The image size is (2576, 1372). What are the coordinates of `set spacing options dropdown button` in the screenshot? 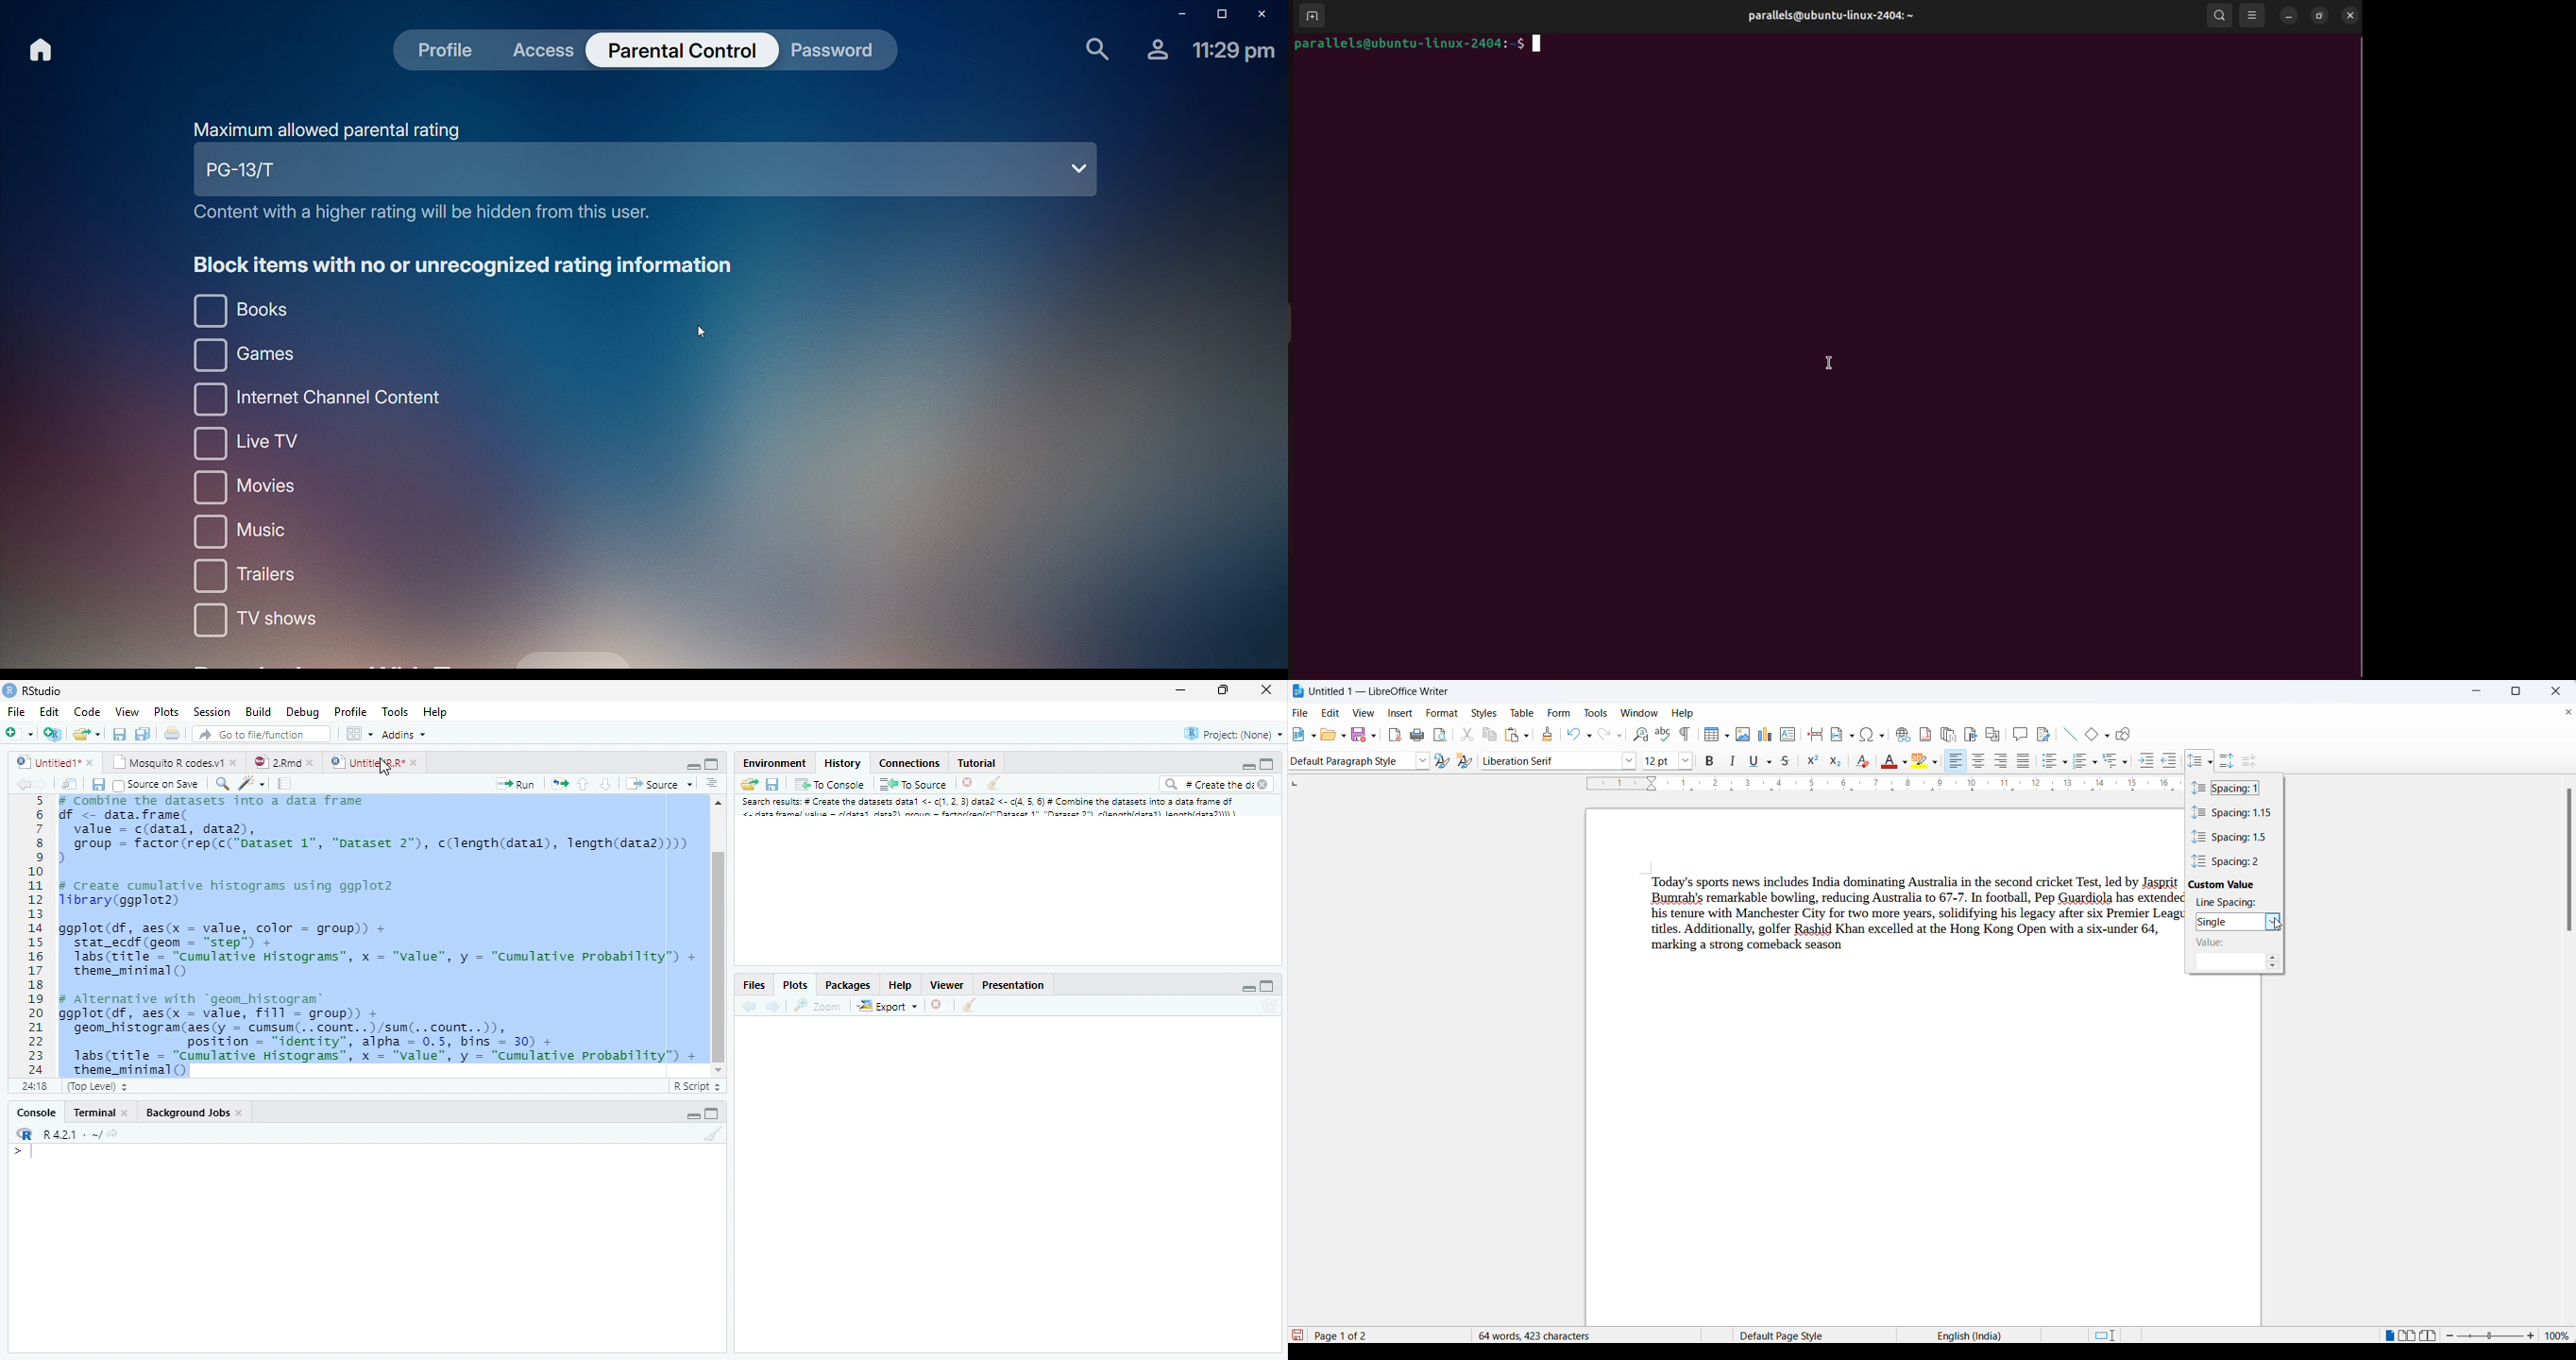 It's located at (2211, 763).